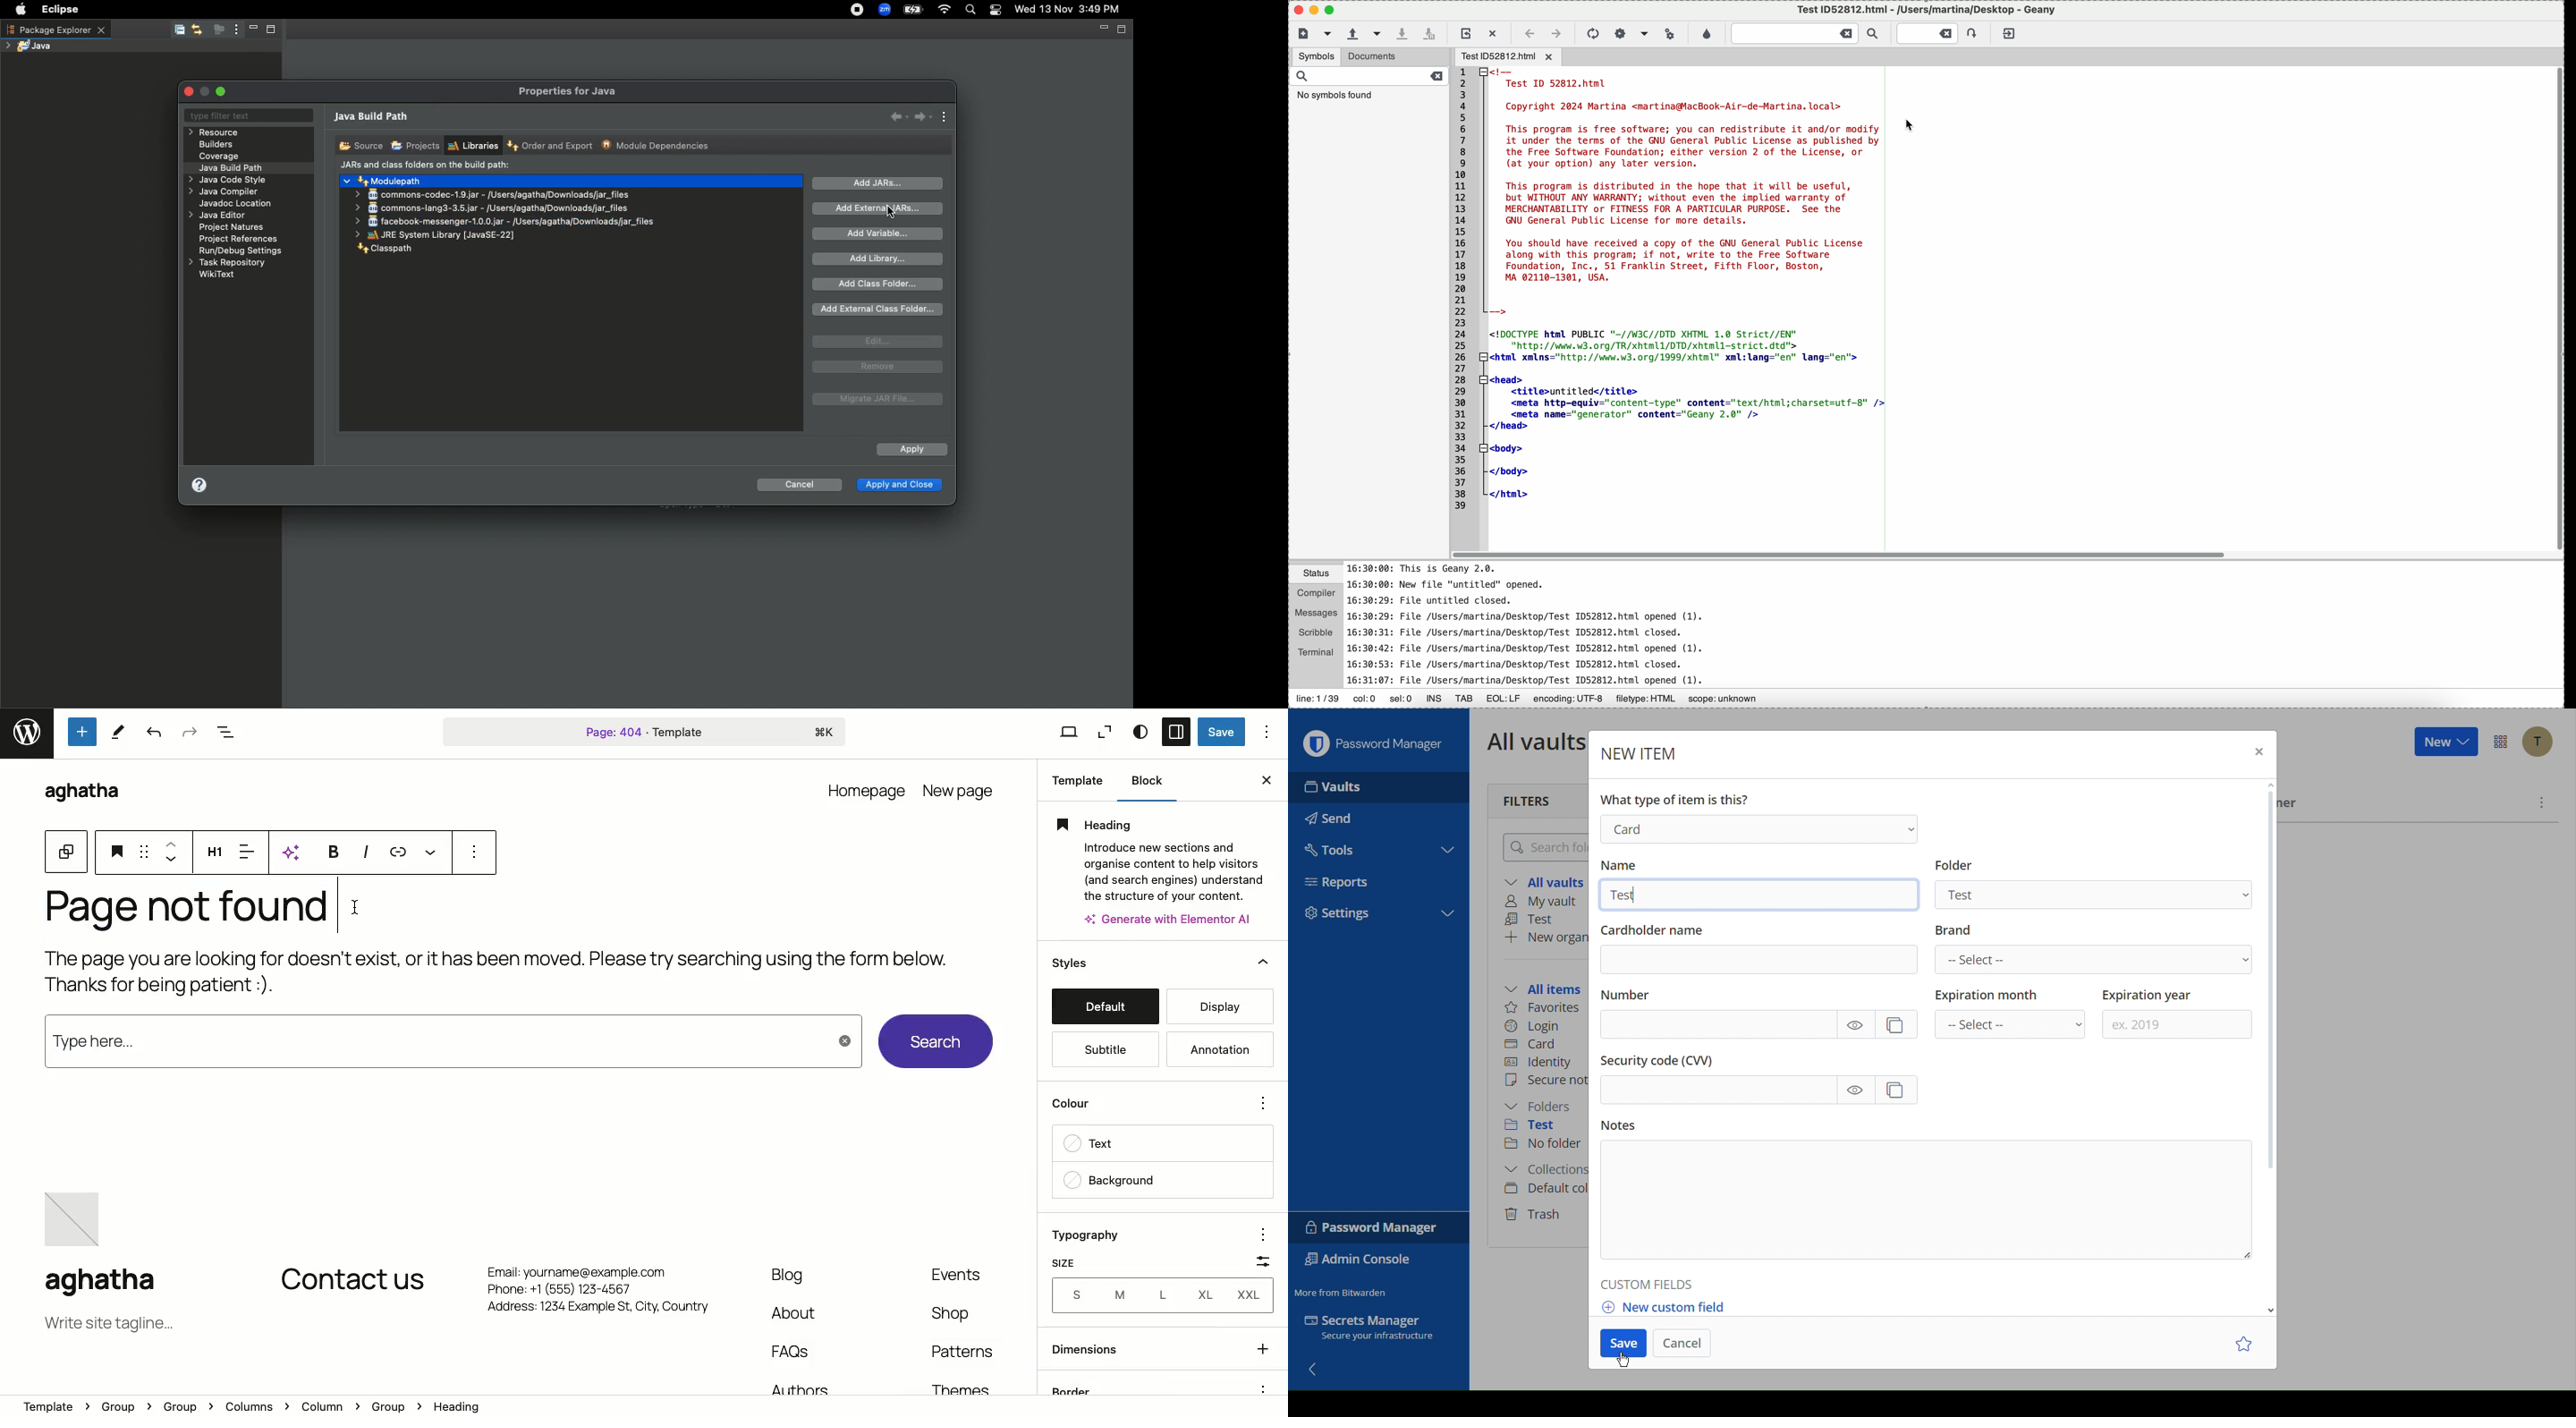 The image size is (2576, 1428). What do you see at coordinates (948, 1313) in the screenshot?
I see `shop` at bounding box center [948, 1313].